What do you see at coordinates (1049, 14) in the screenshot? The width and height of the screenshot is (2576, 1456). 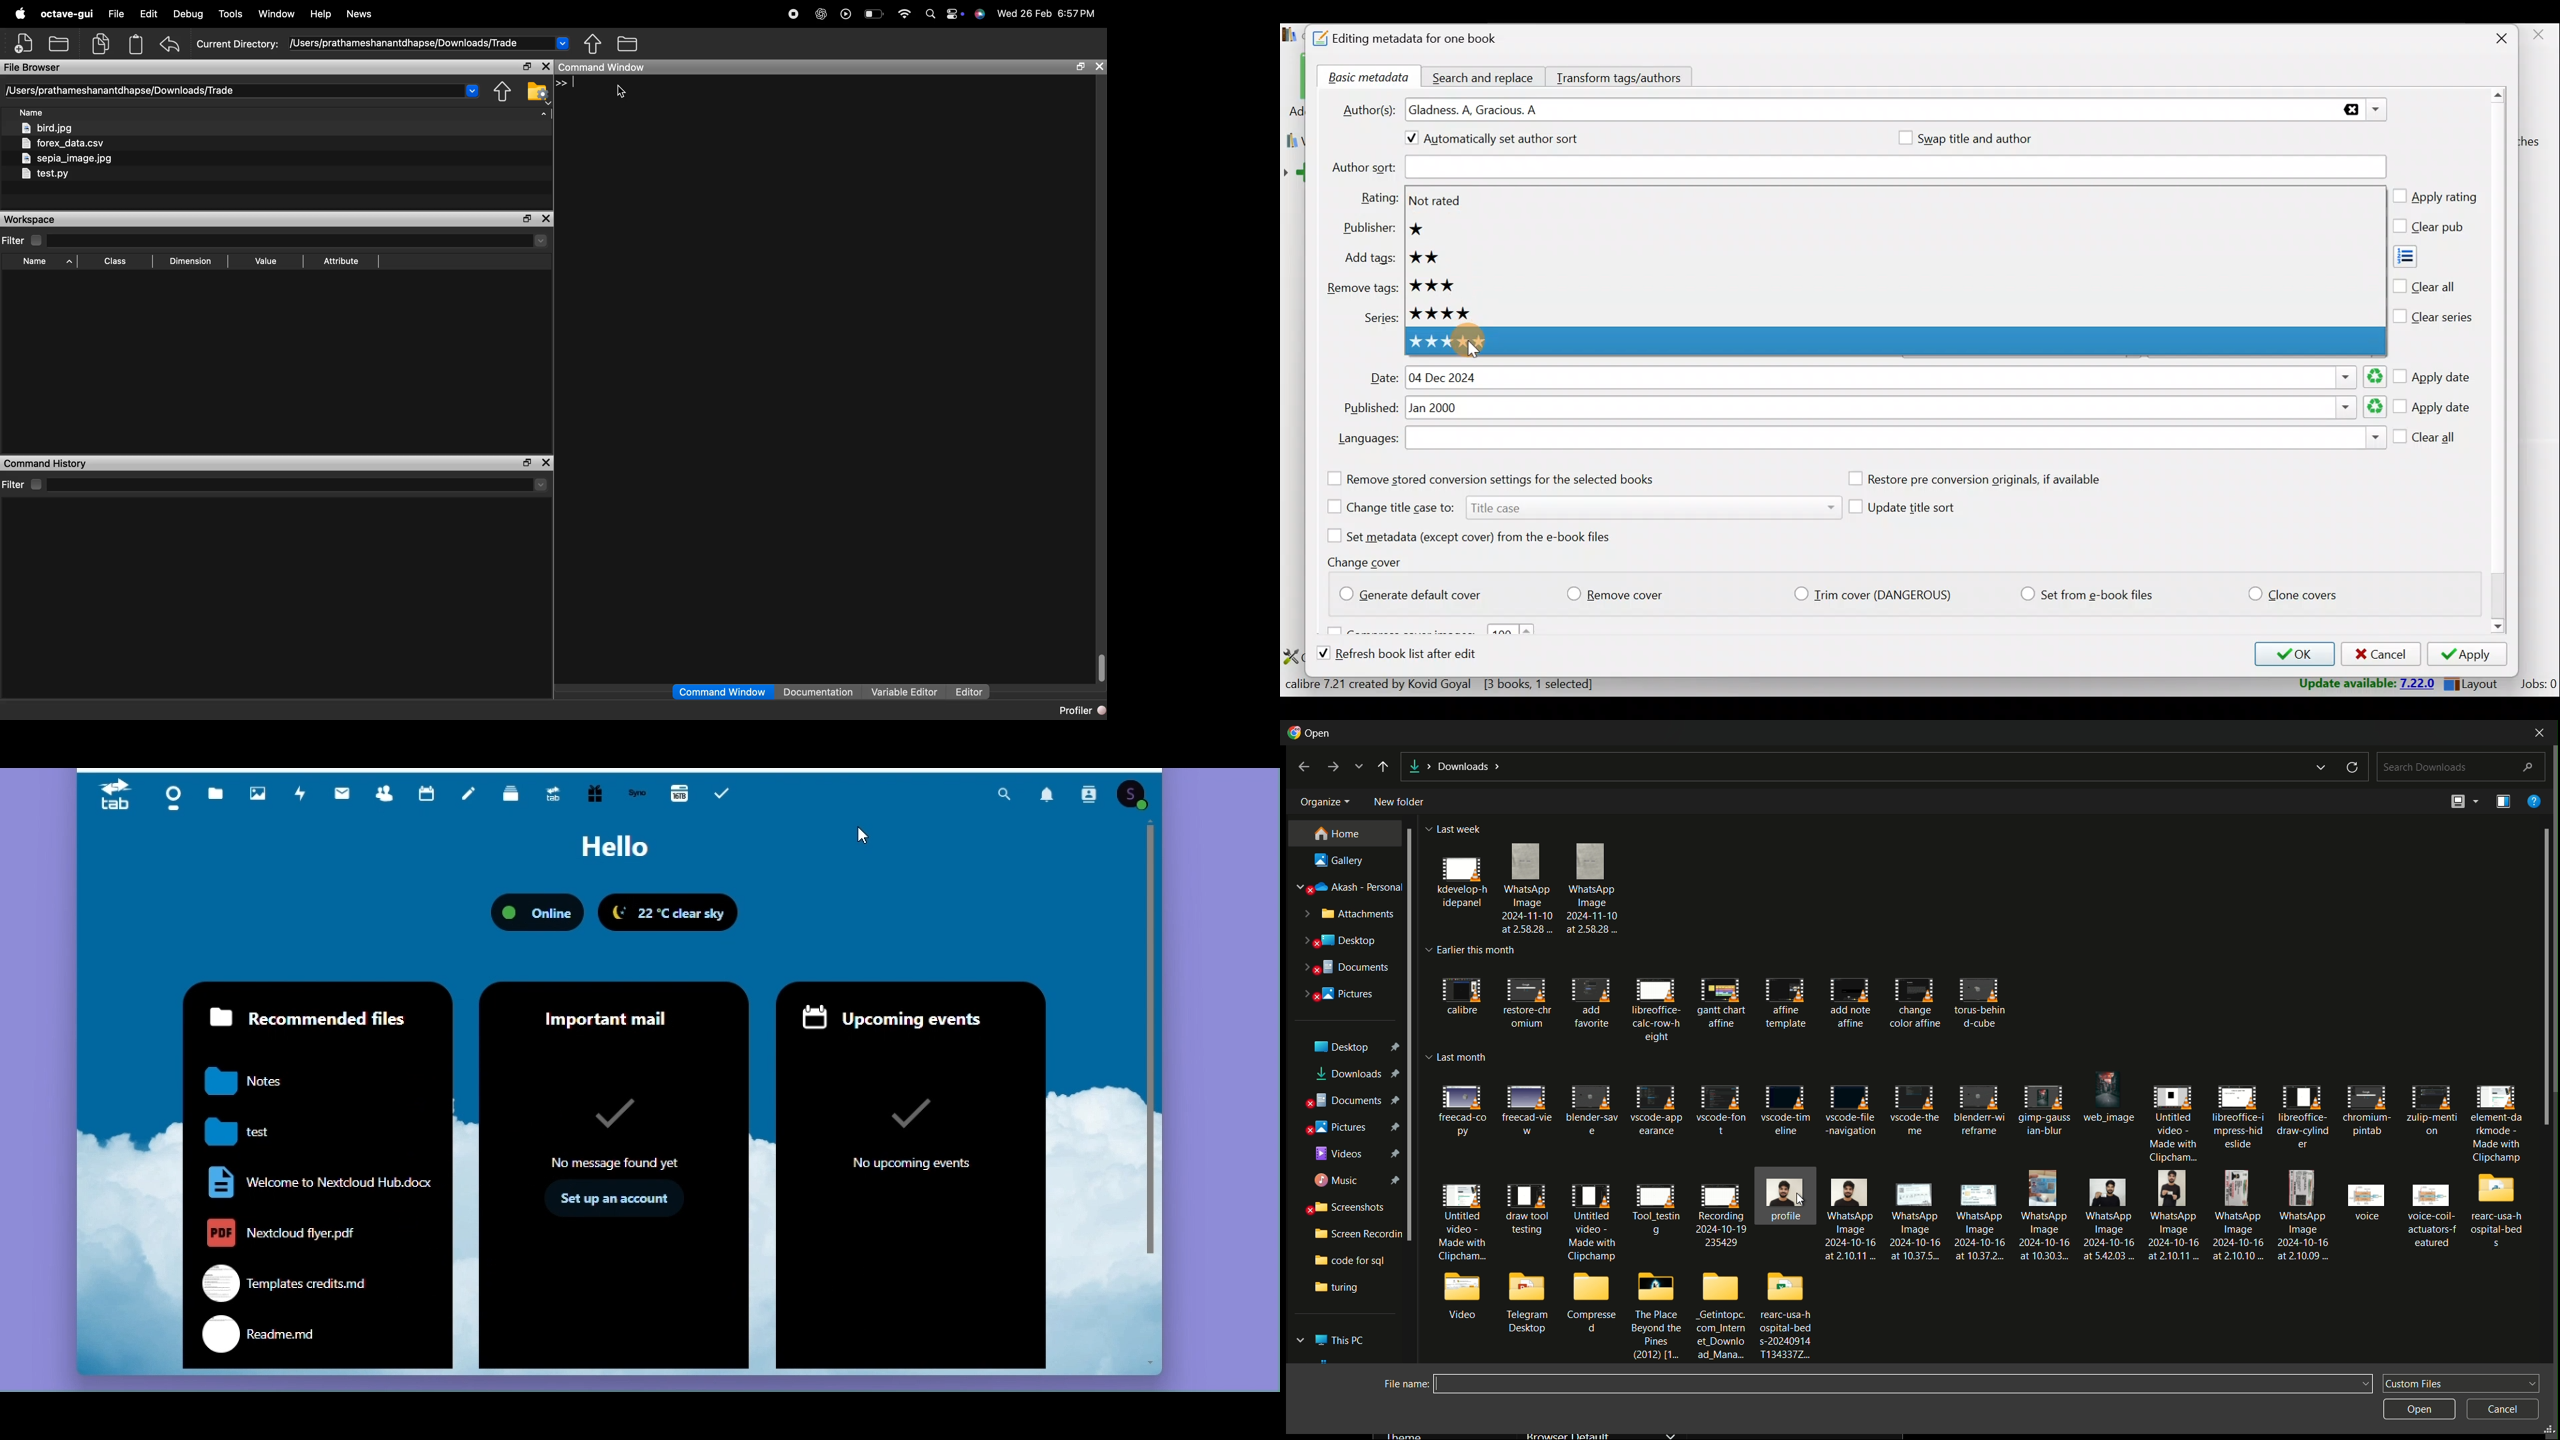 I see `time and date` at bounding box center [1049, 14].